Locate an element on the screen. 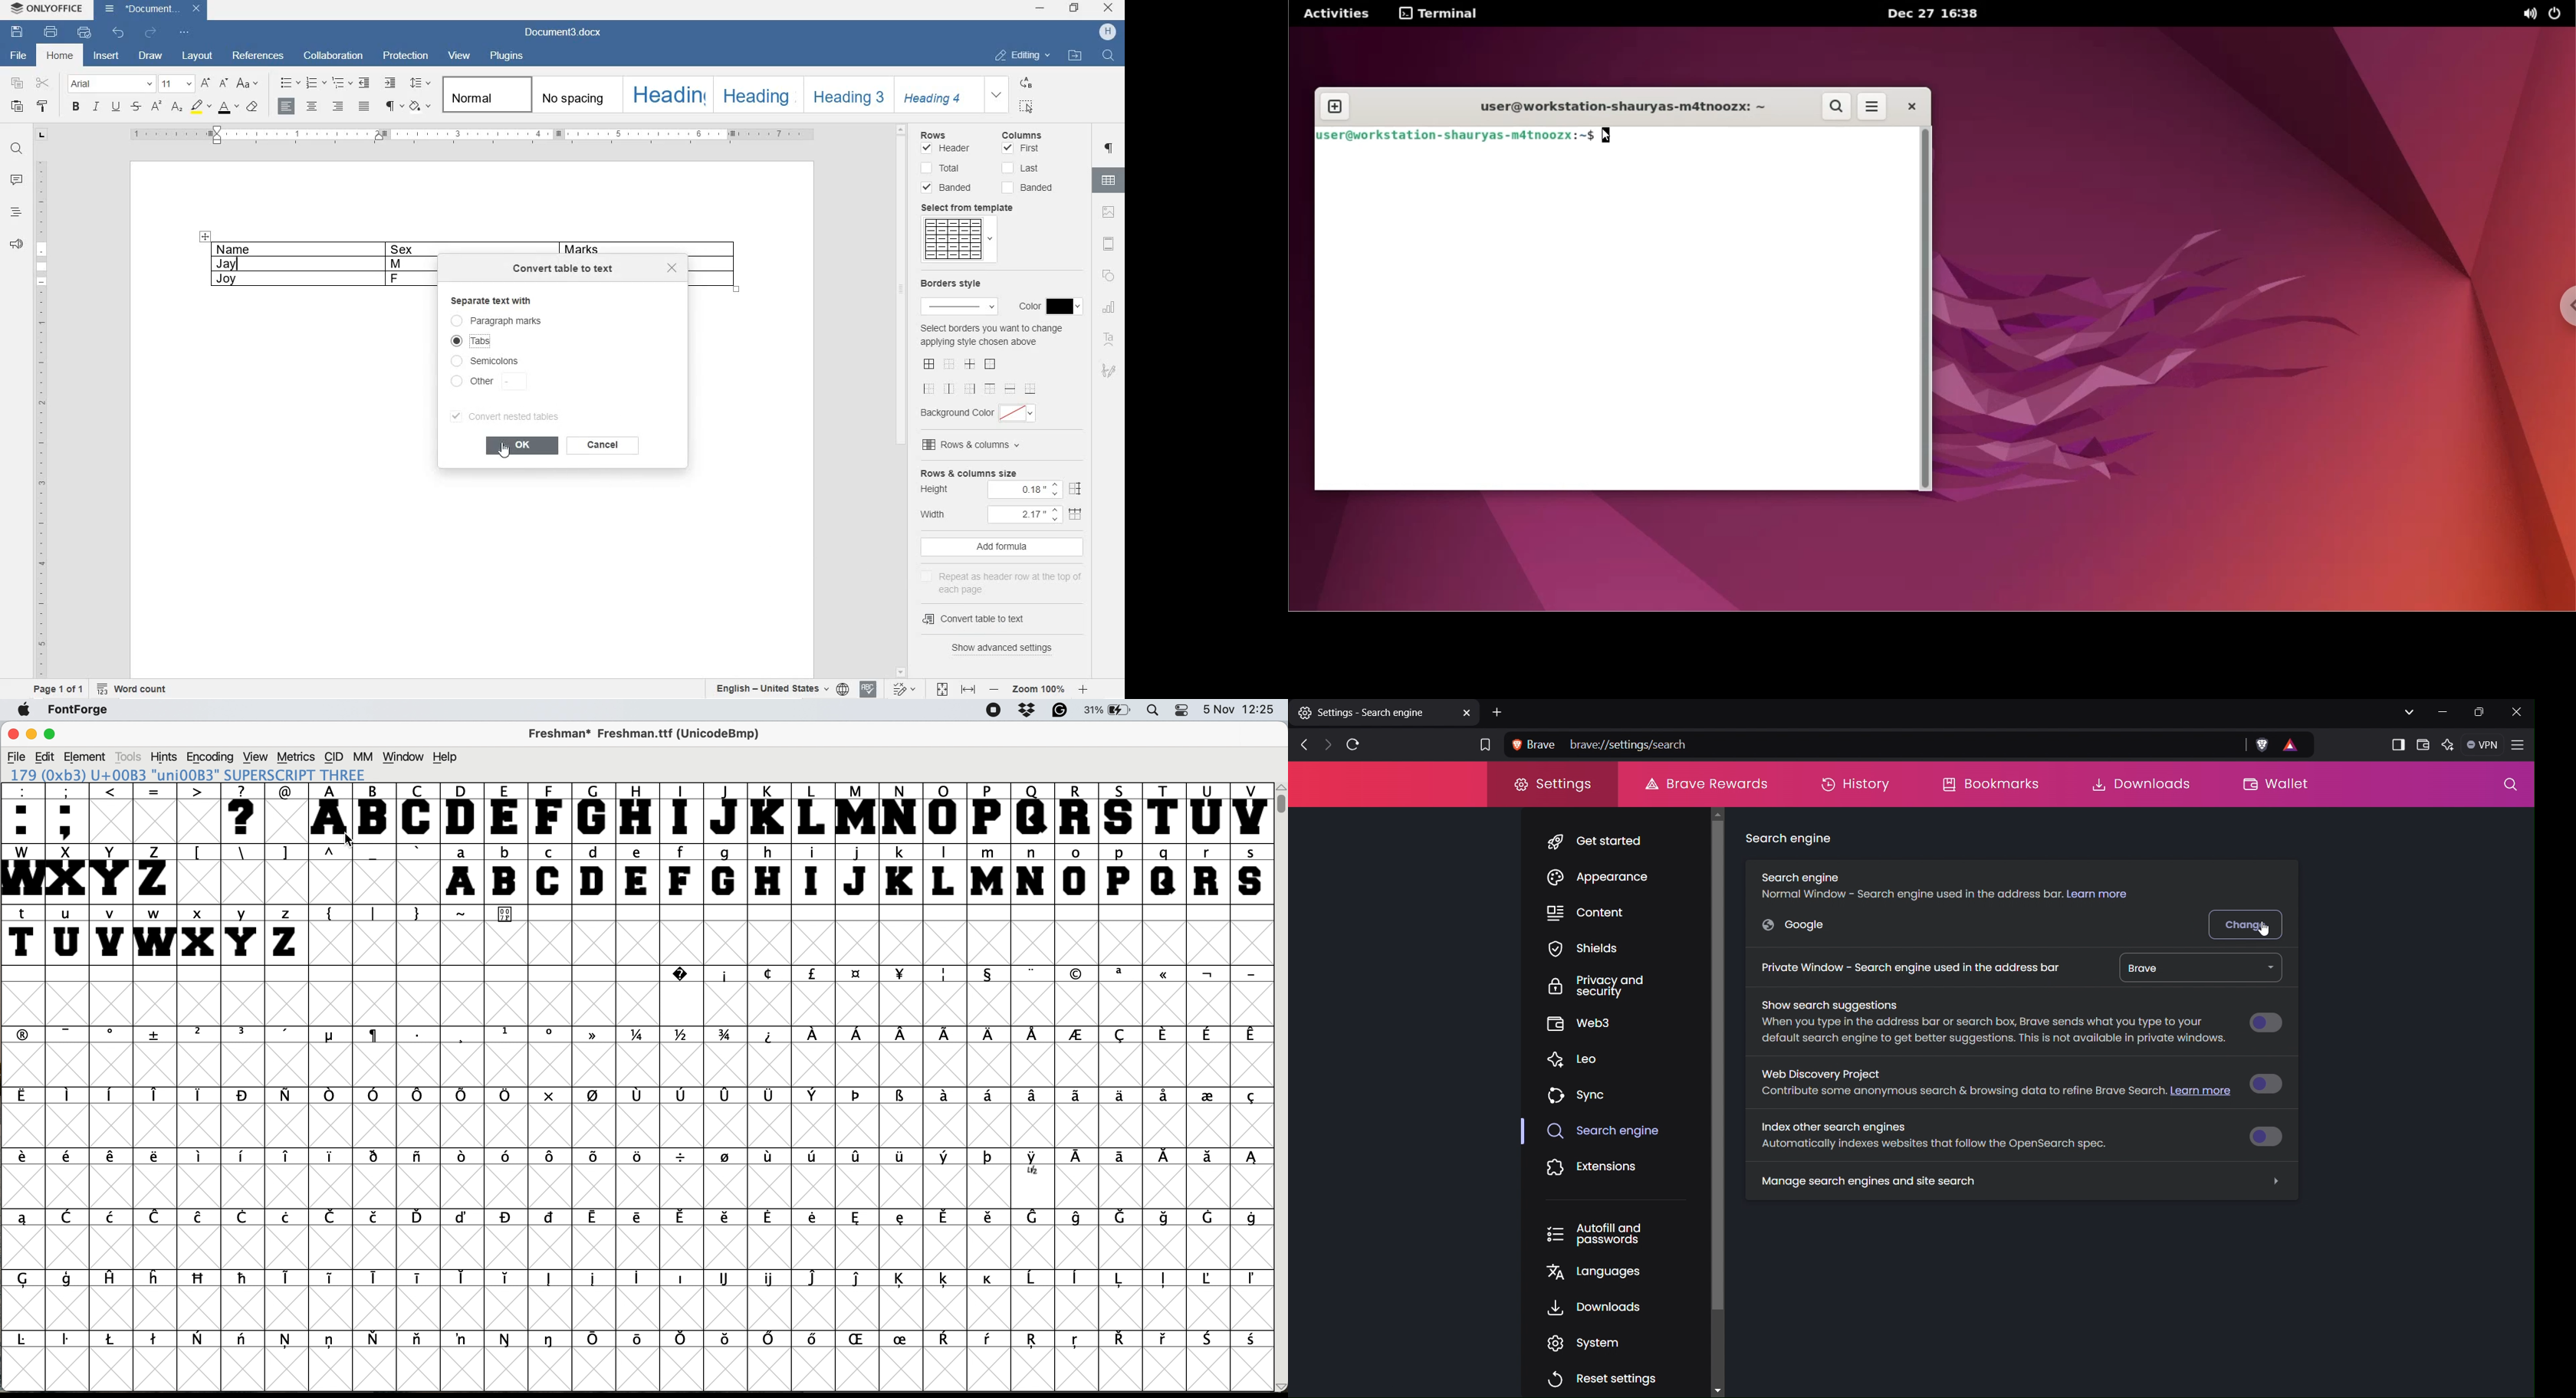 The height and width of the screenshot is (1400, 2576). symbol is located at coordinates (857, 974).